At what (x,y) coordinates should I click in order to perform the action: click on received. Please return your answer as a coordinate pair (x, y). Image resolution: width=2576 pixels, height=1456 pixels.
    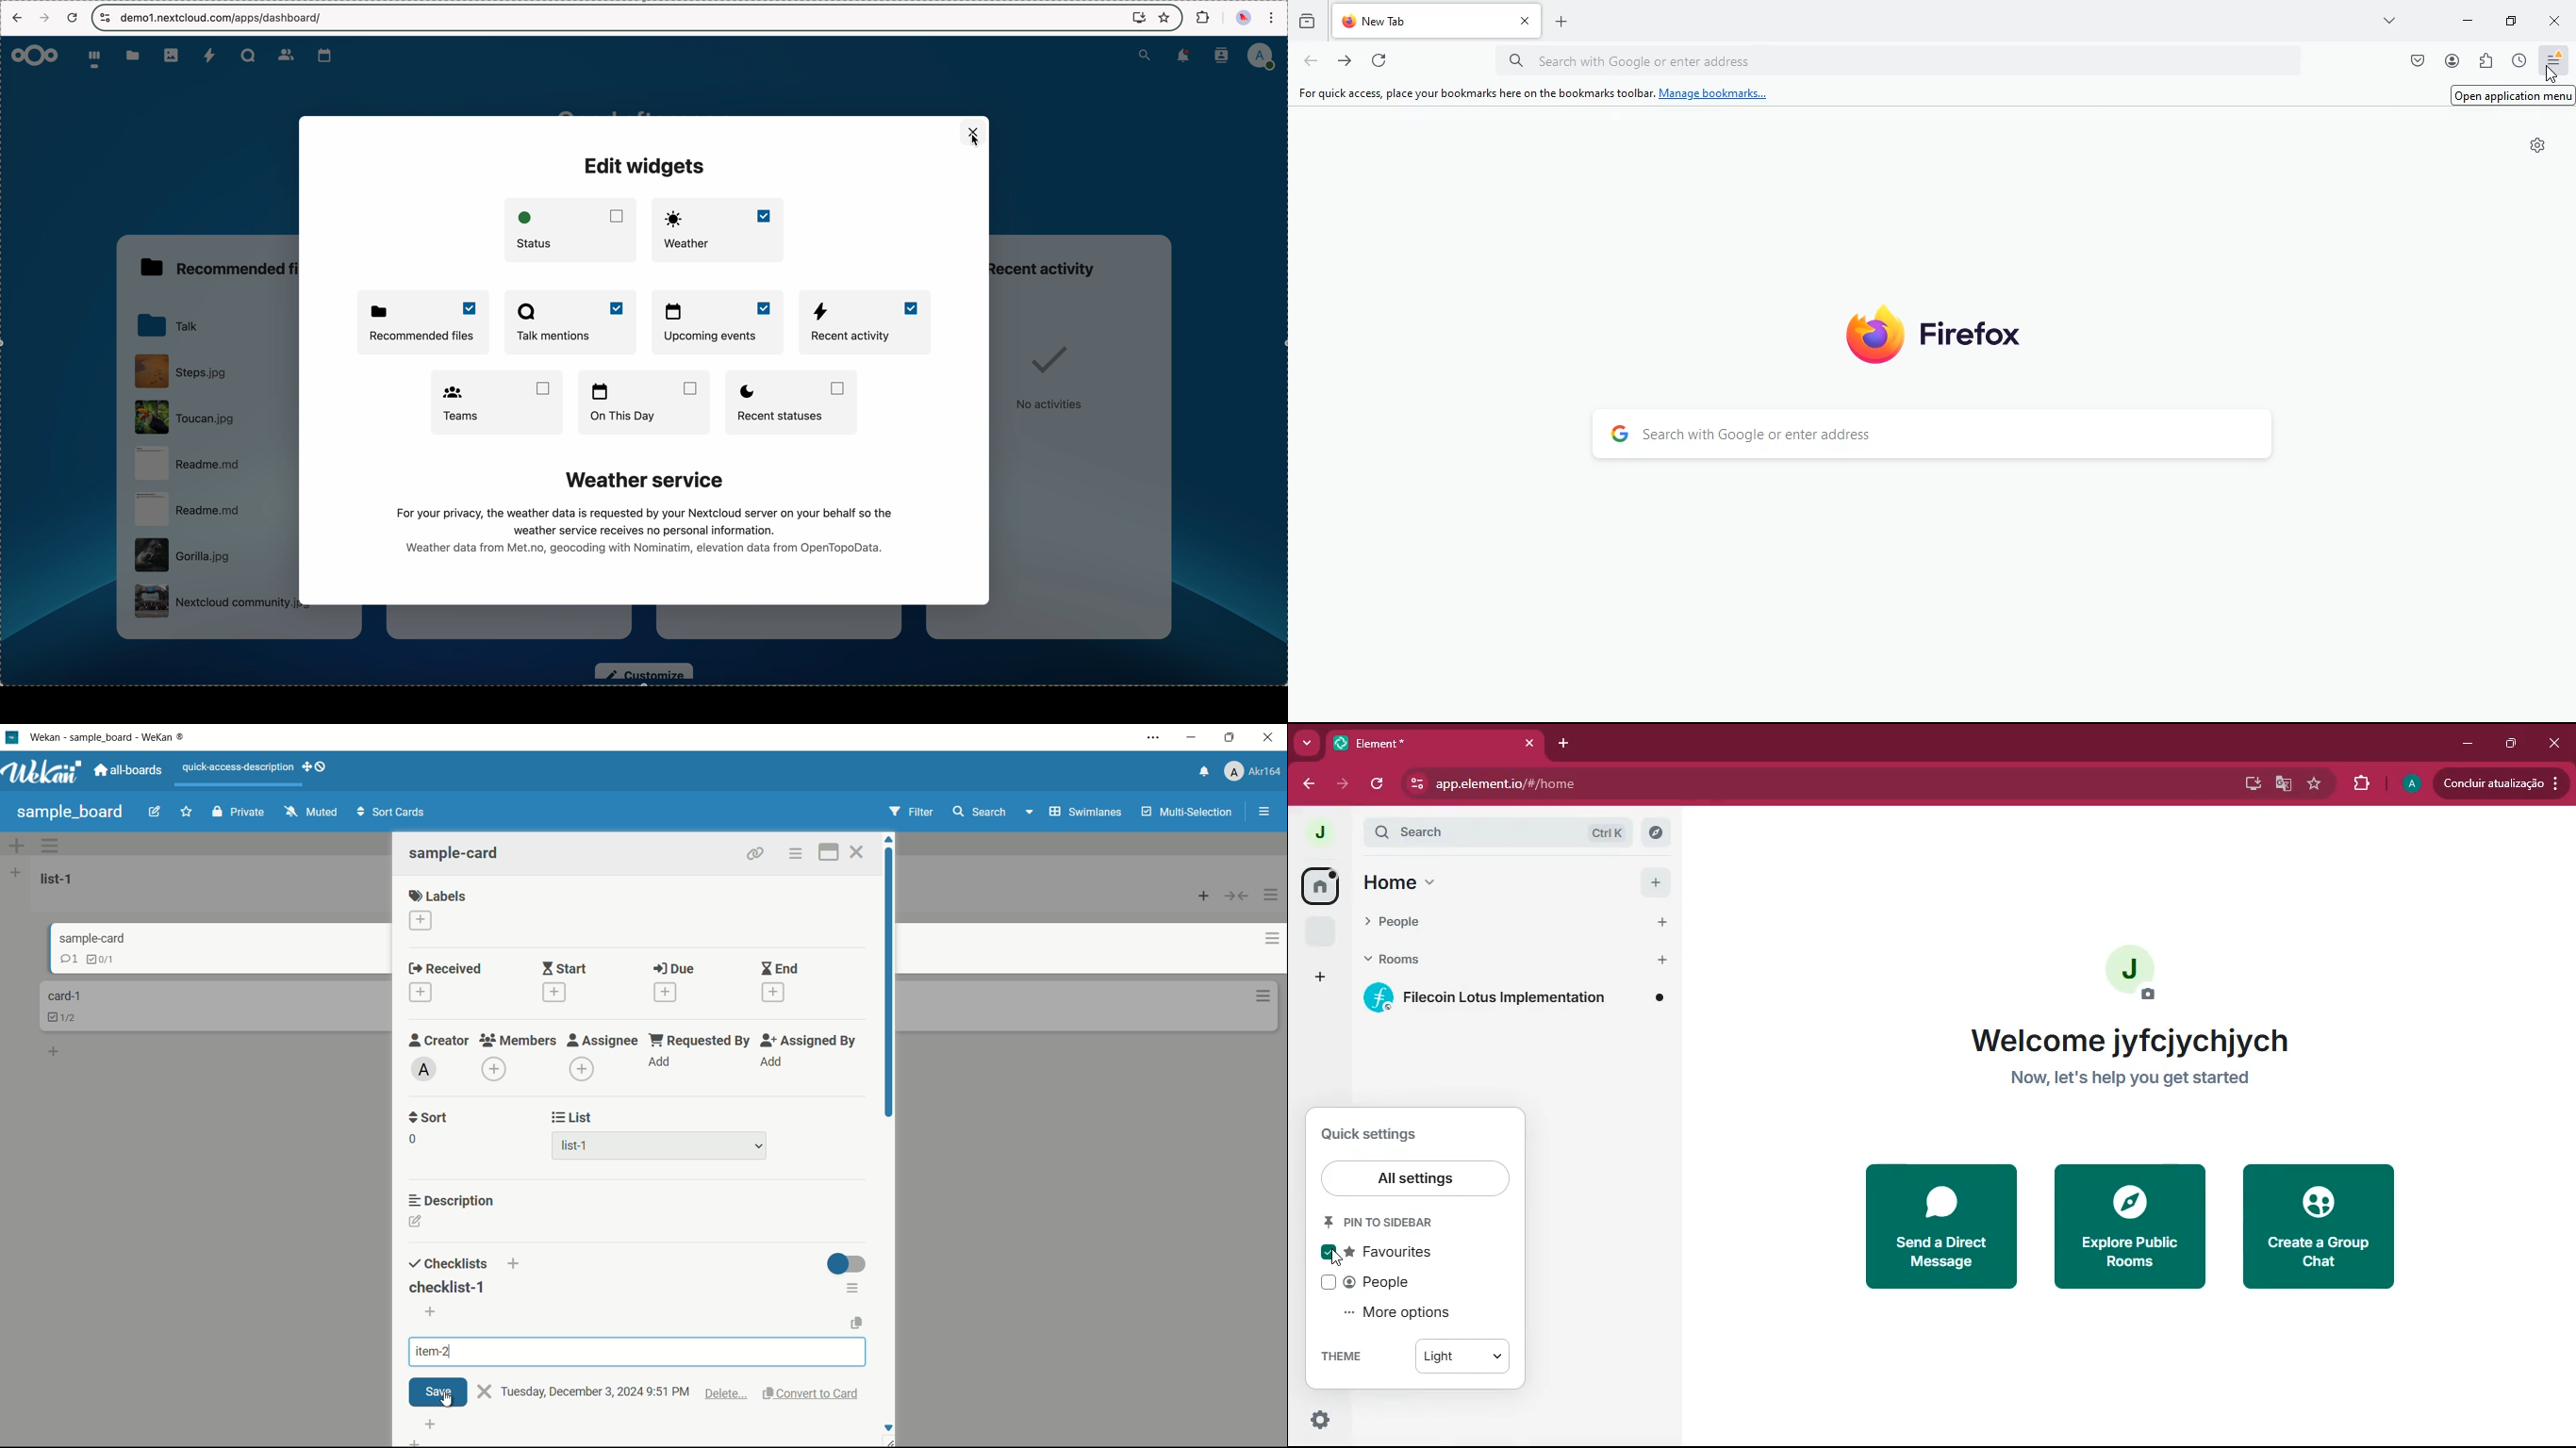
    Looking at the image, I should click on (446, 968).